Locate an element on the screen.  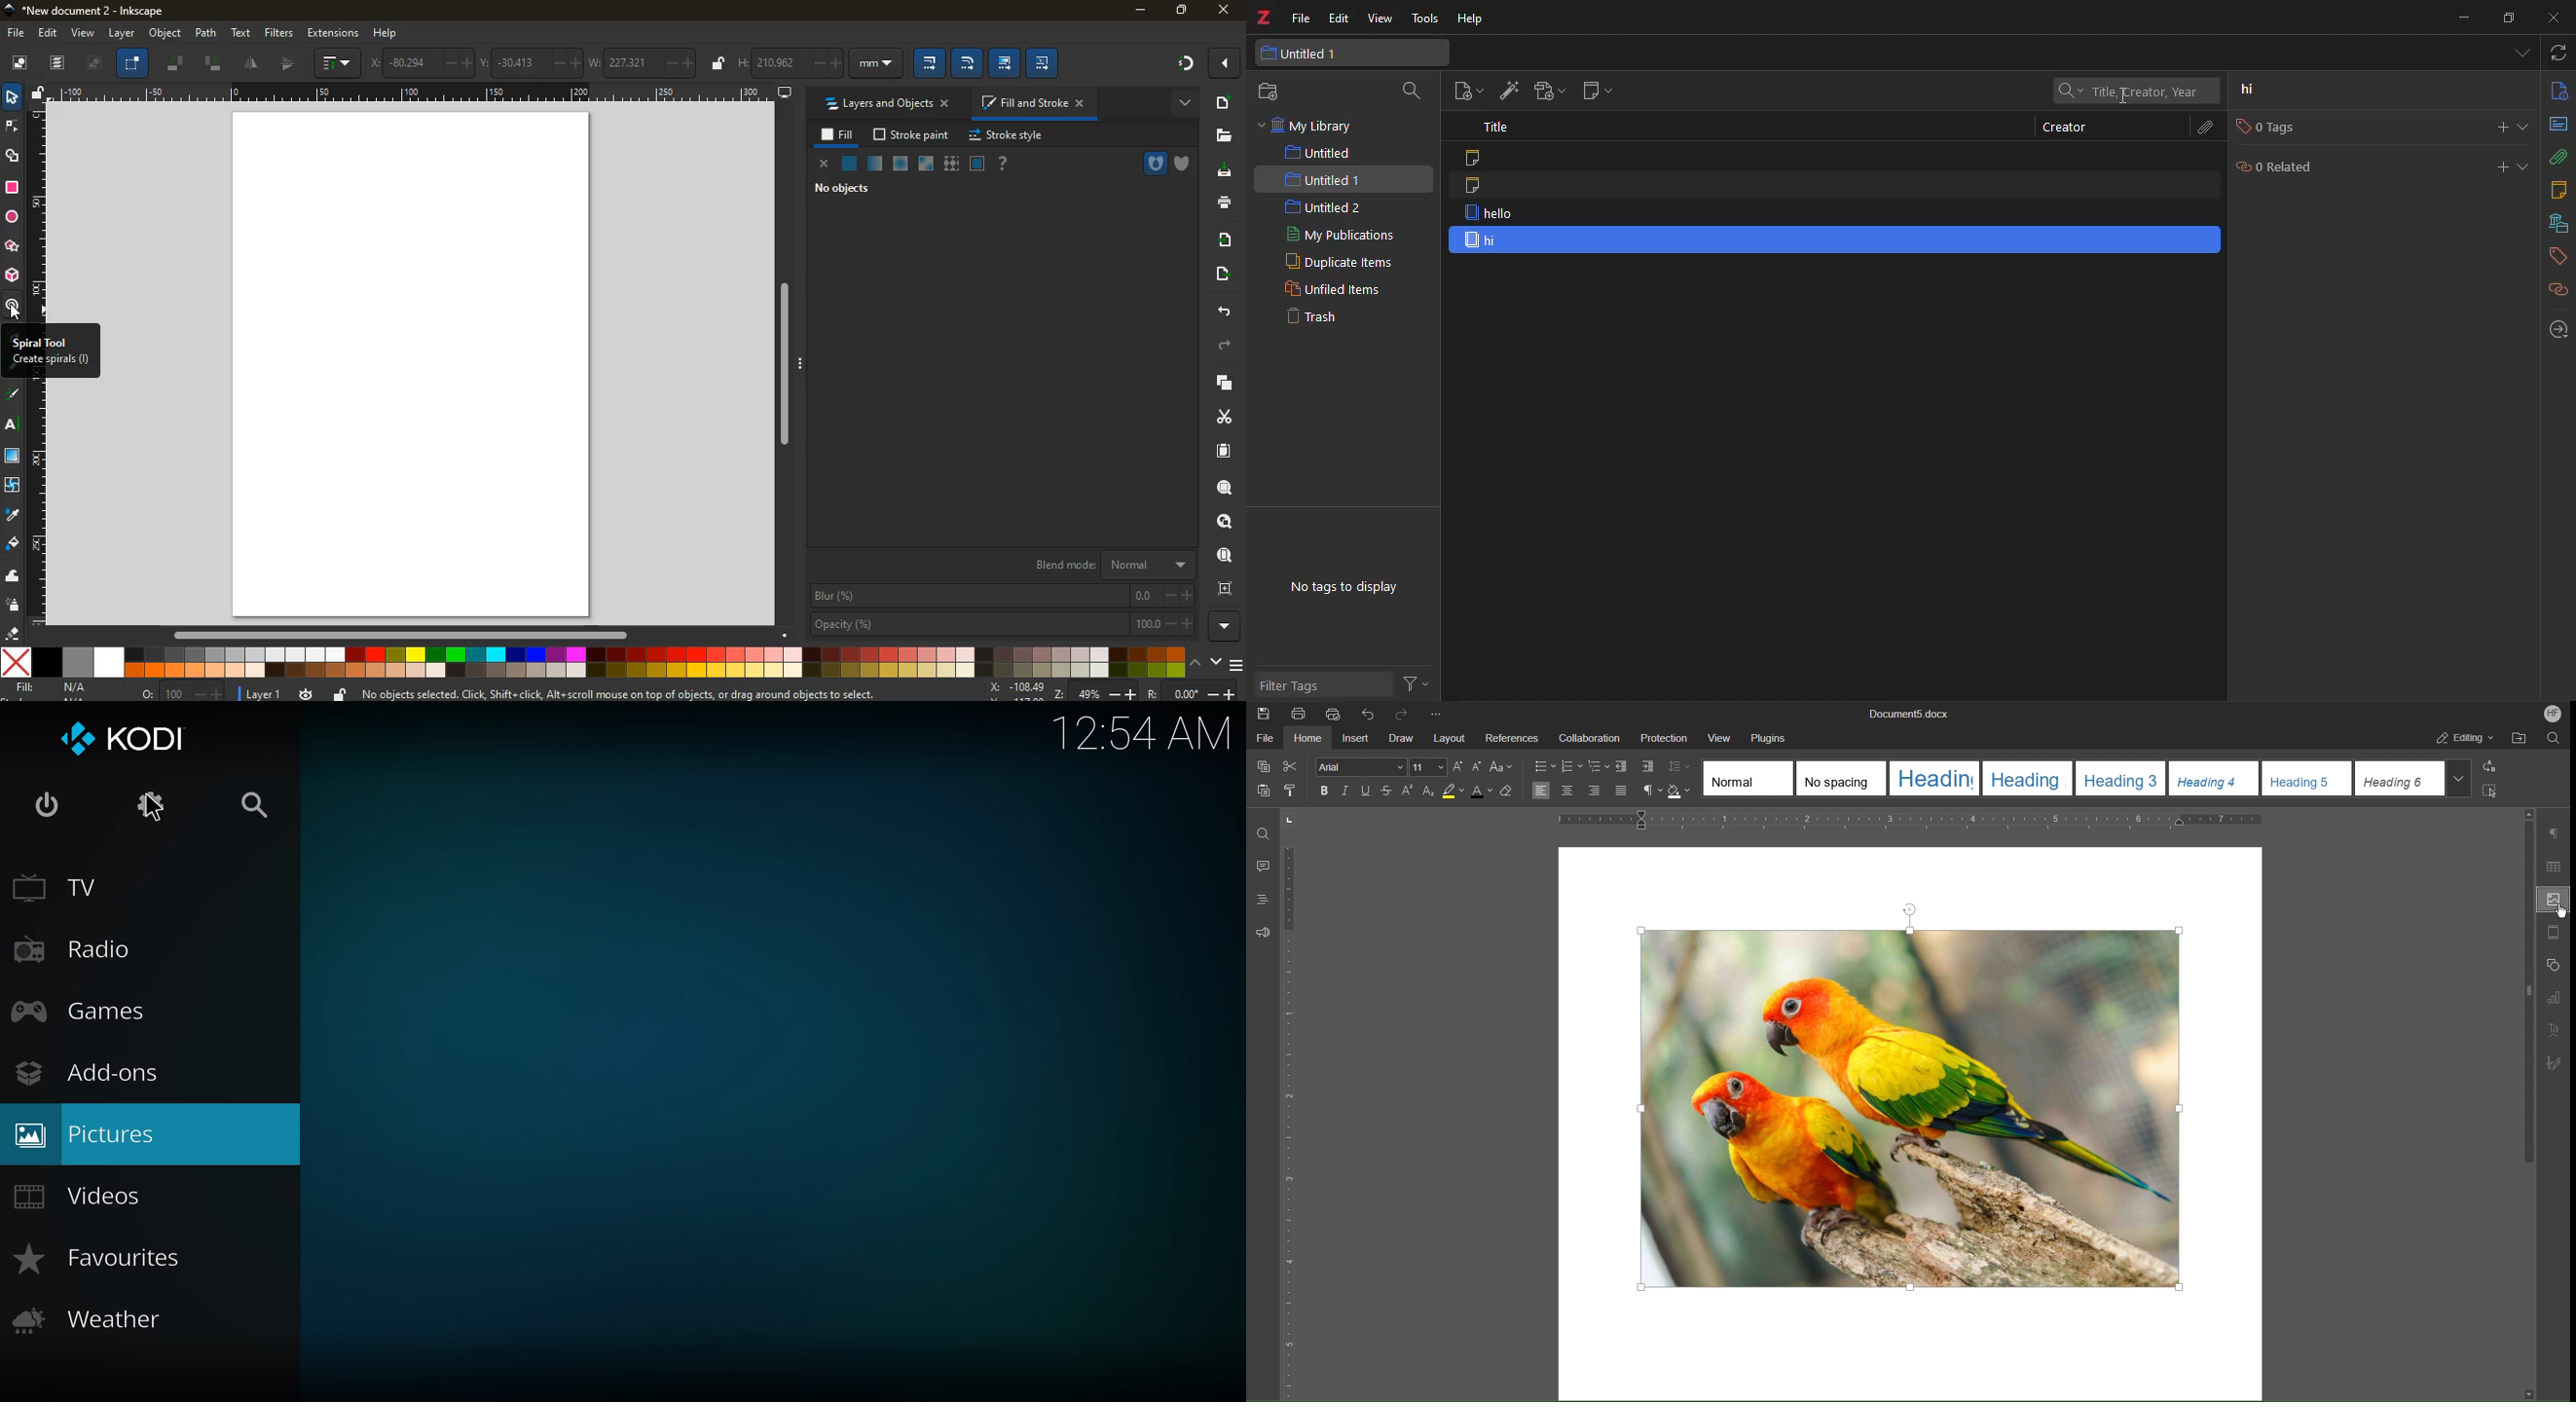
extensions is located at coordinates (334, 33).